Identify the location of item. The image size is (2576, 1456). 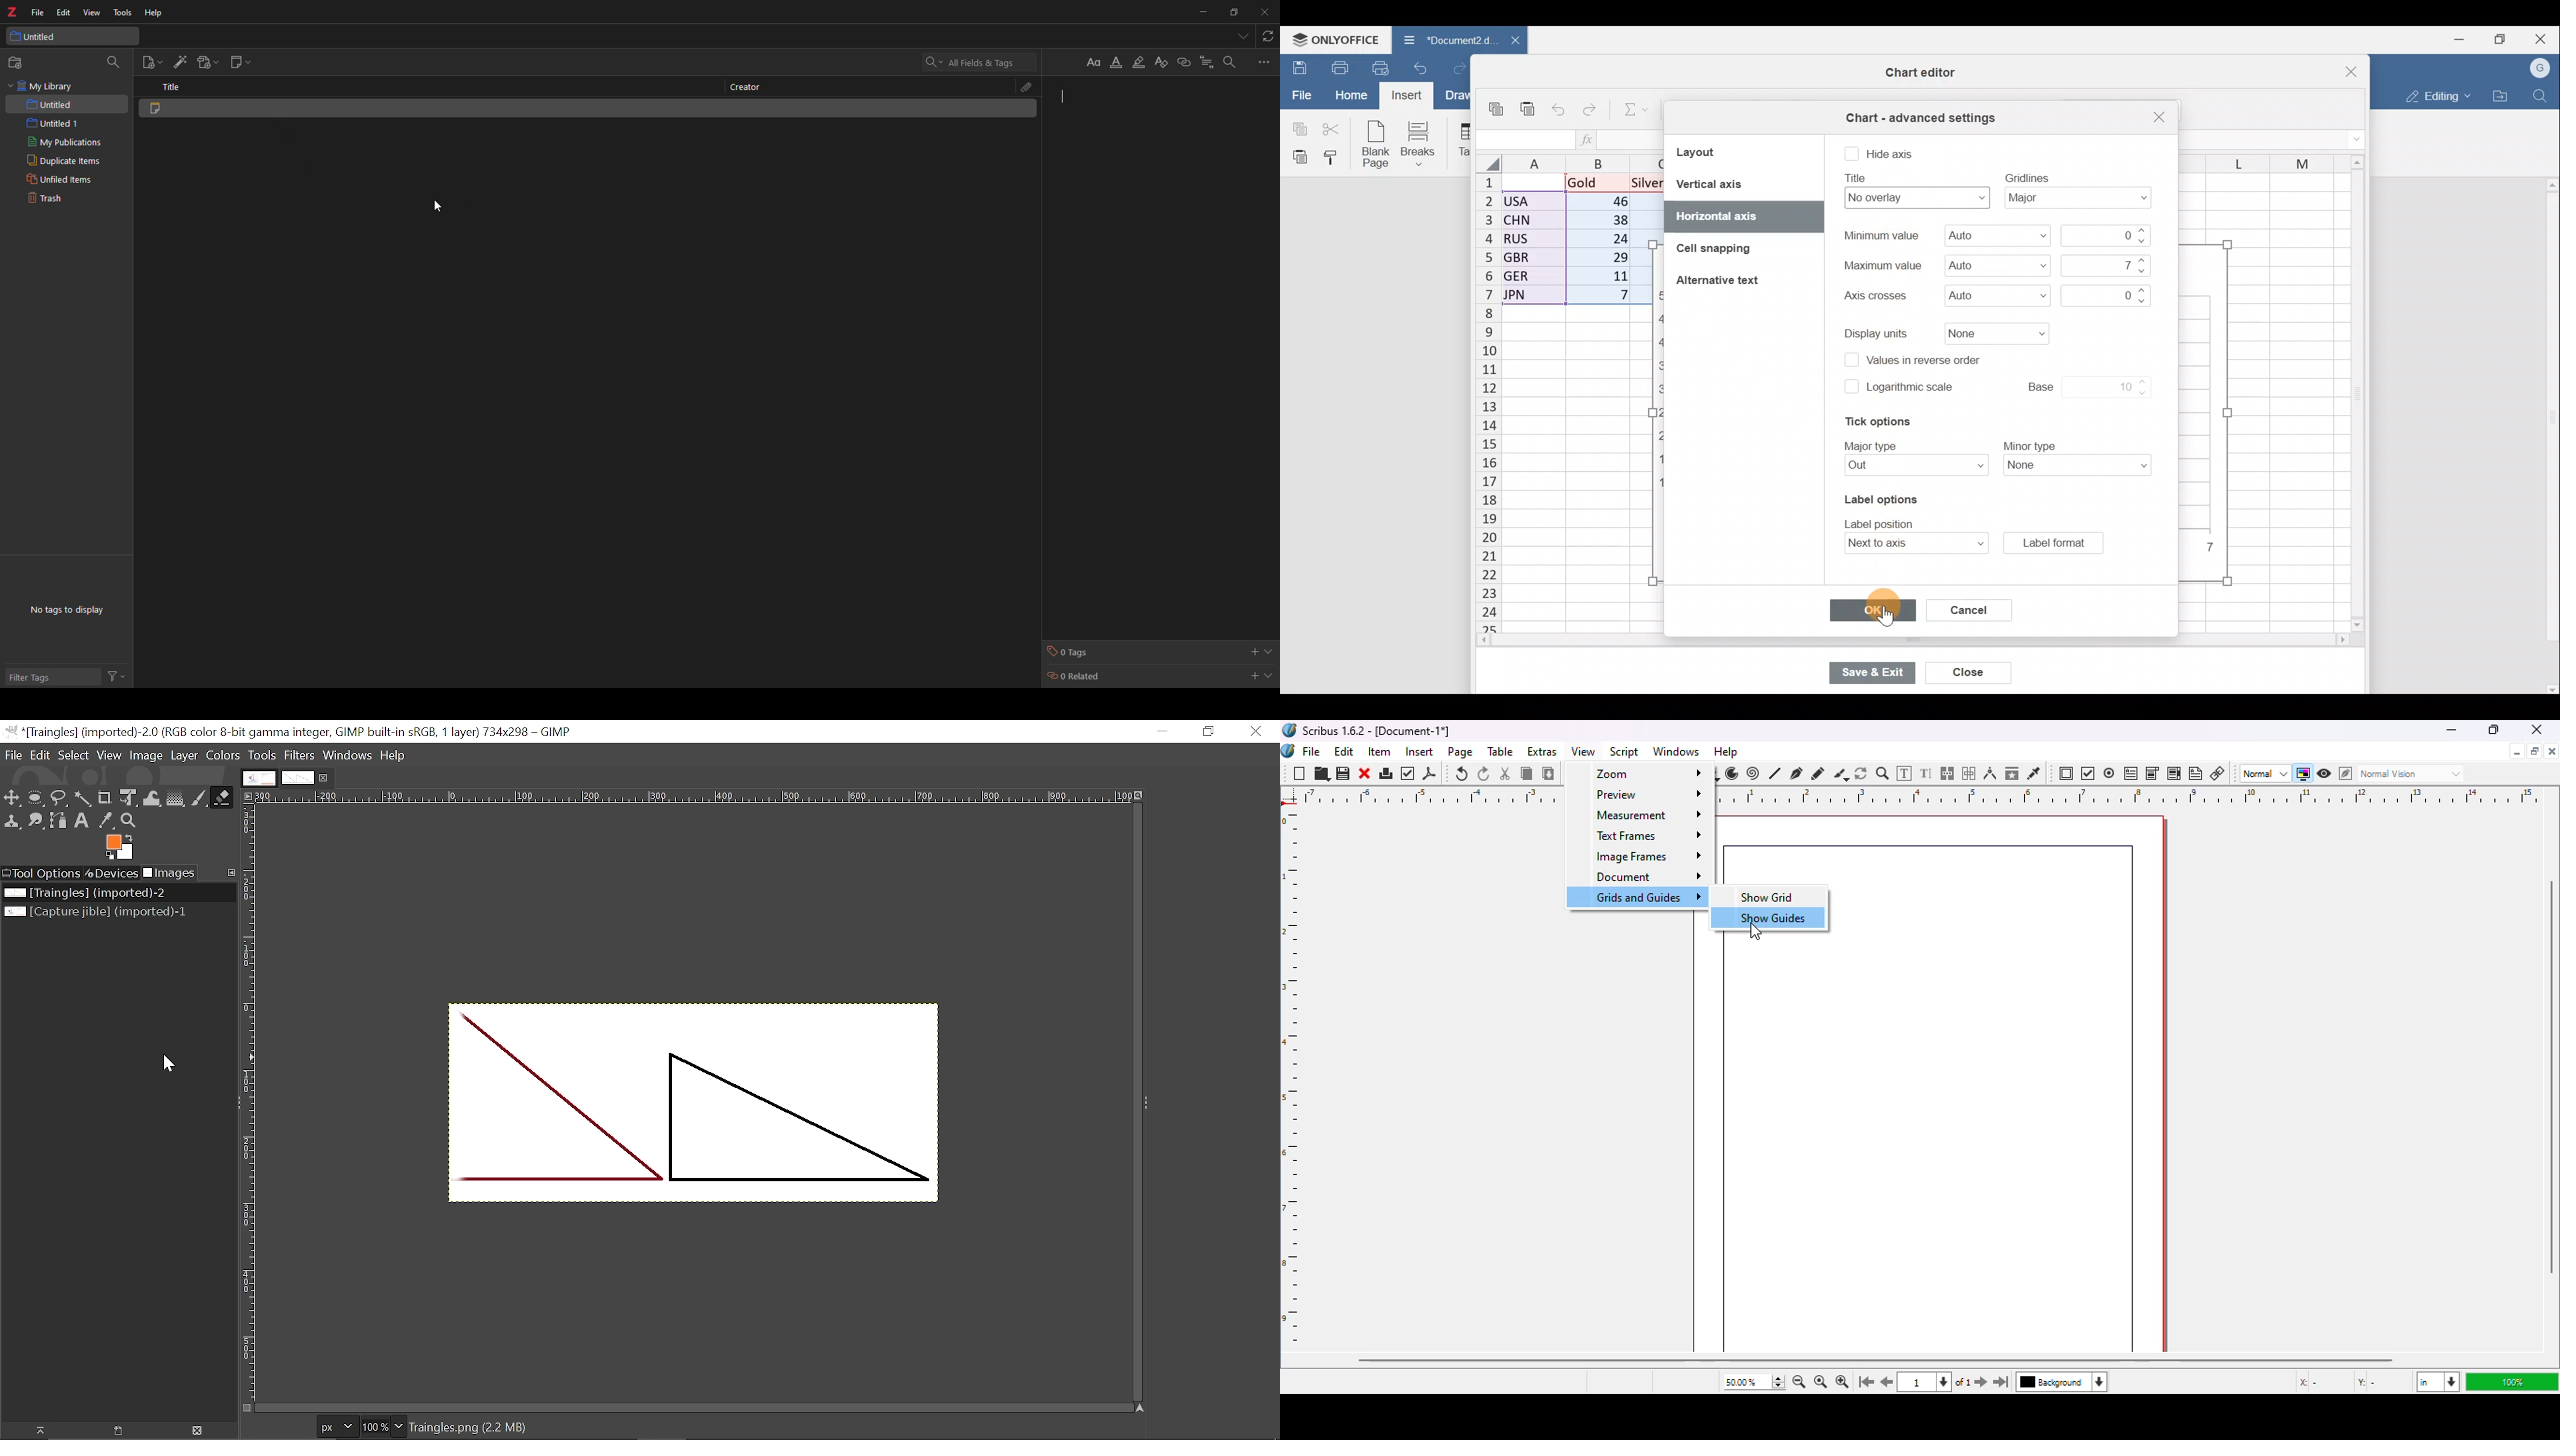
(1380, 752).